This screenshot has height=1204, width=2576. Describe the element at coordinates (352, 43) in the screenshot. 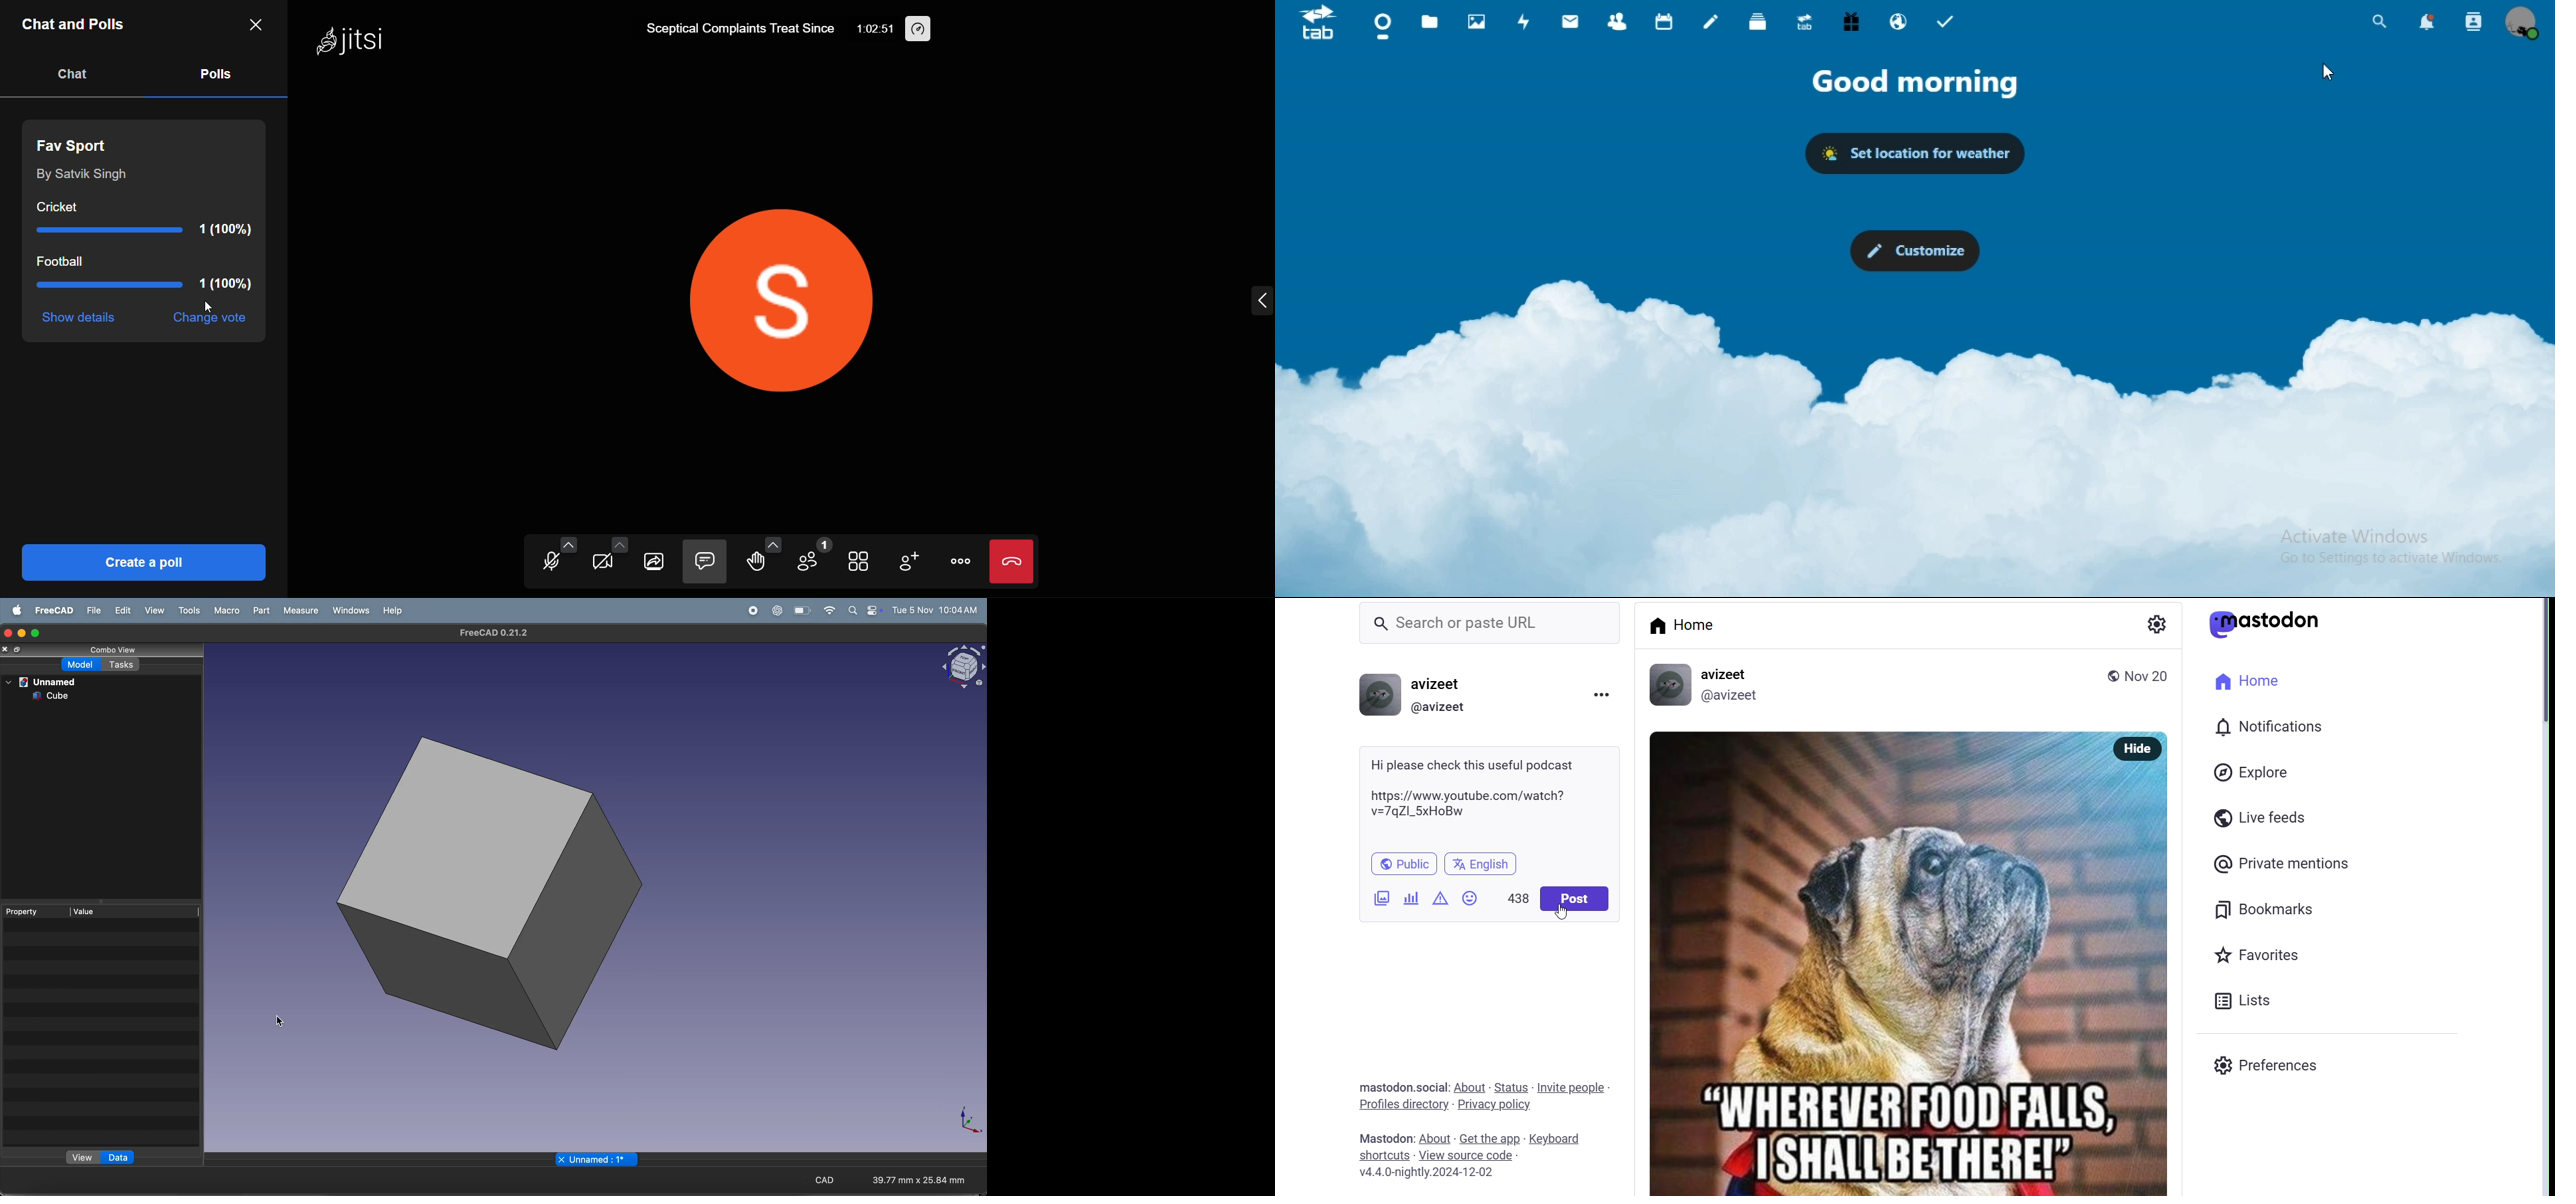

I see `Jitsi` at that location.